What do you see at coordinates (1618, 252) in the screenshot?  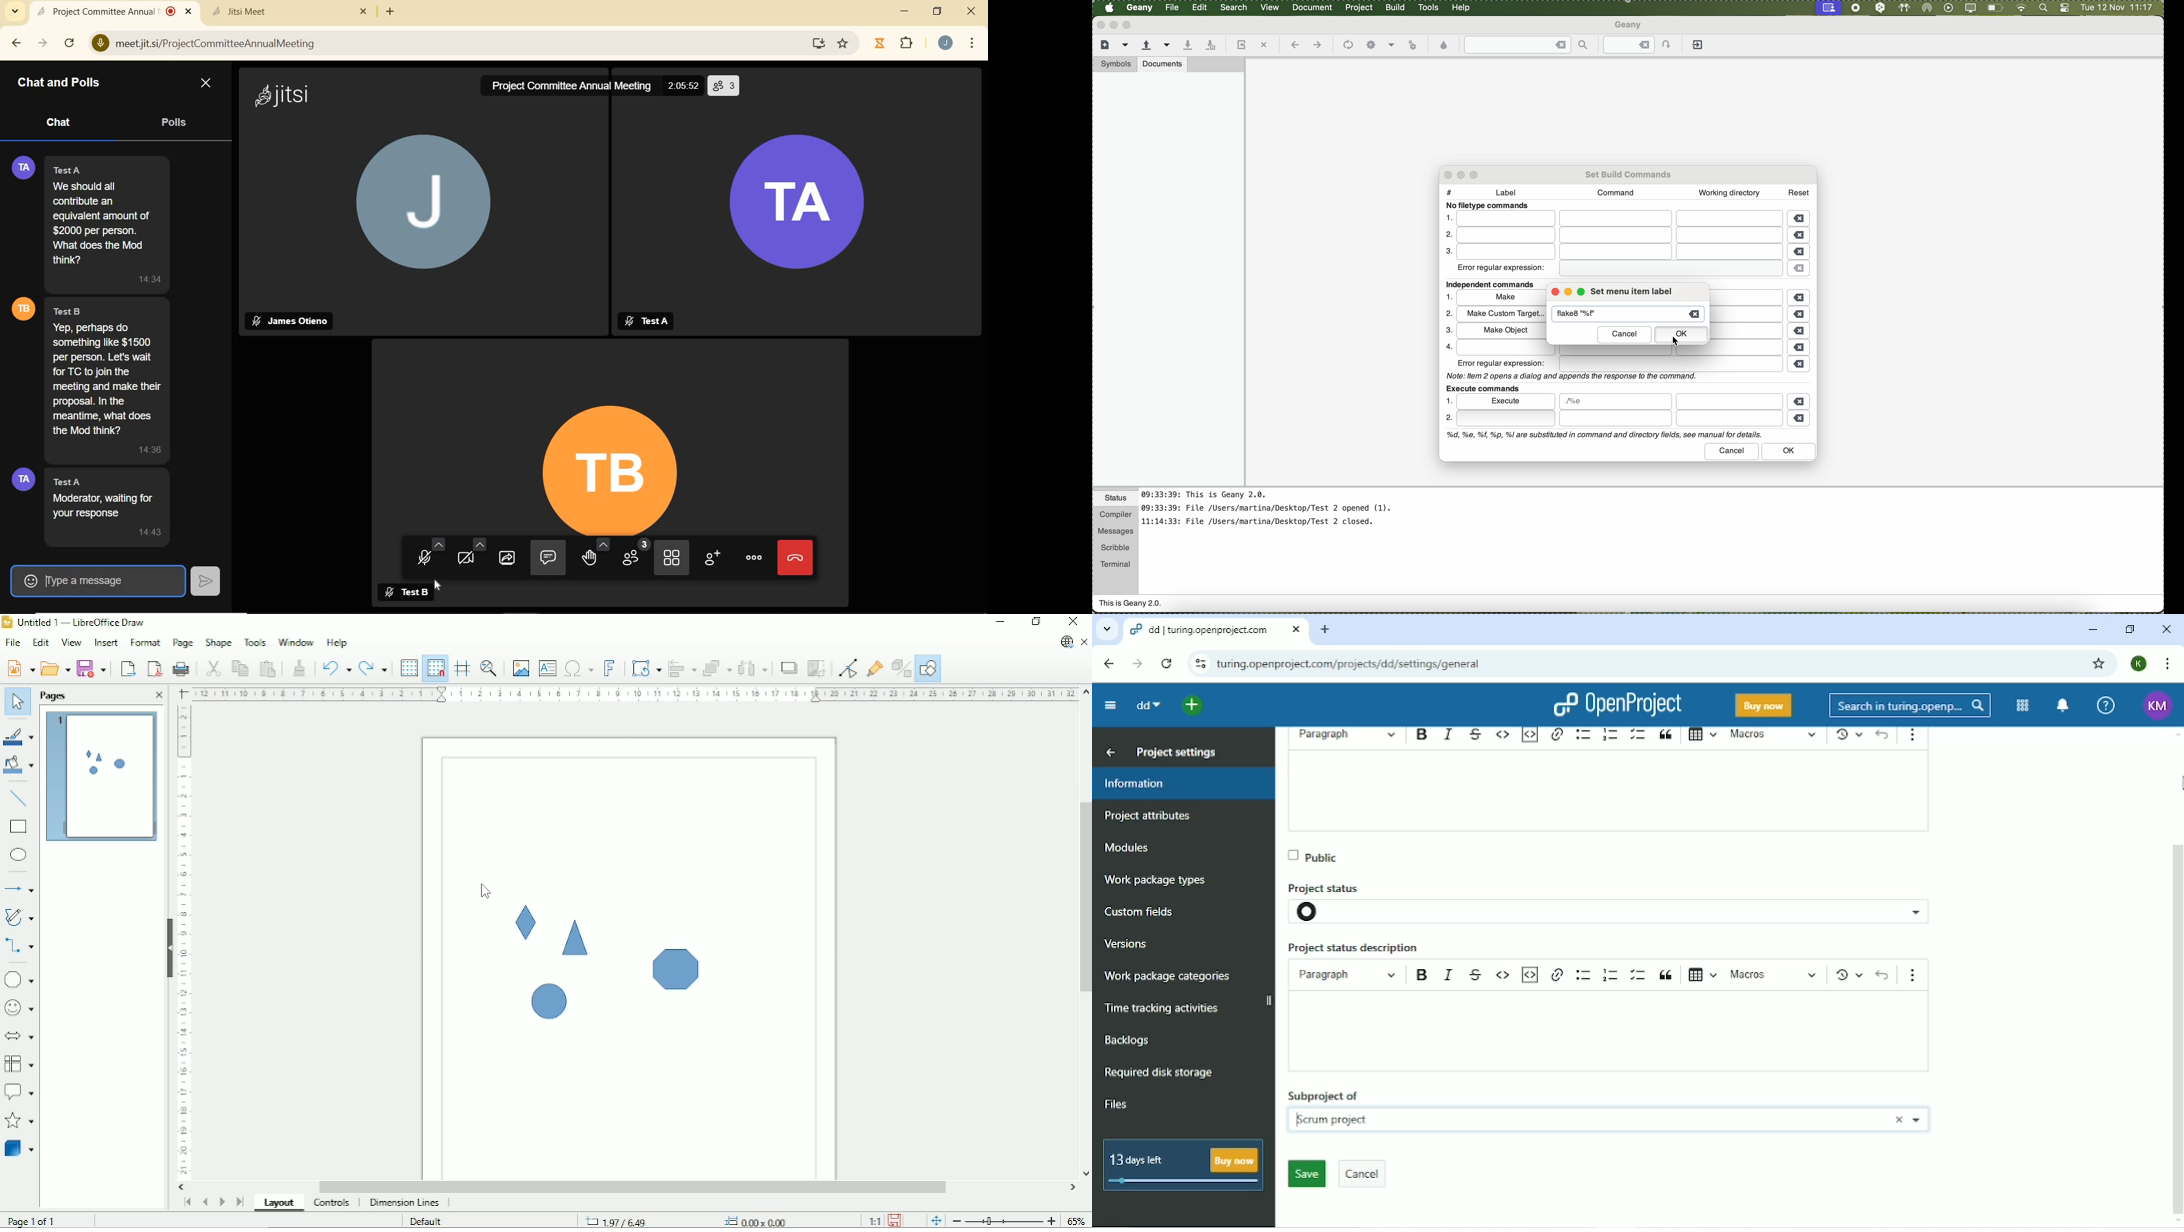 I see `file` at bounding box center [1618, 252].